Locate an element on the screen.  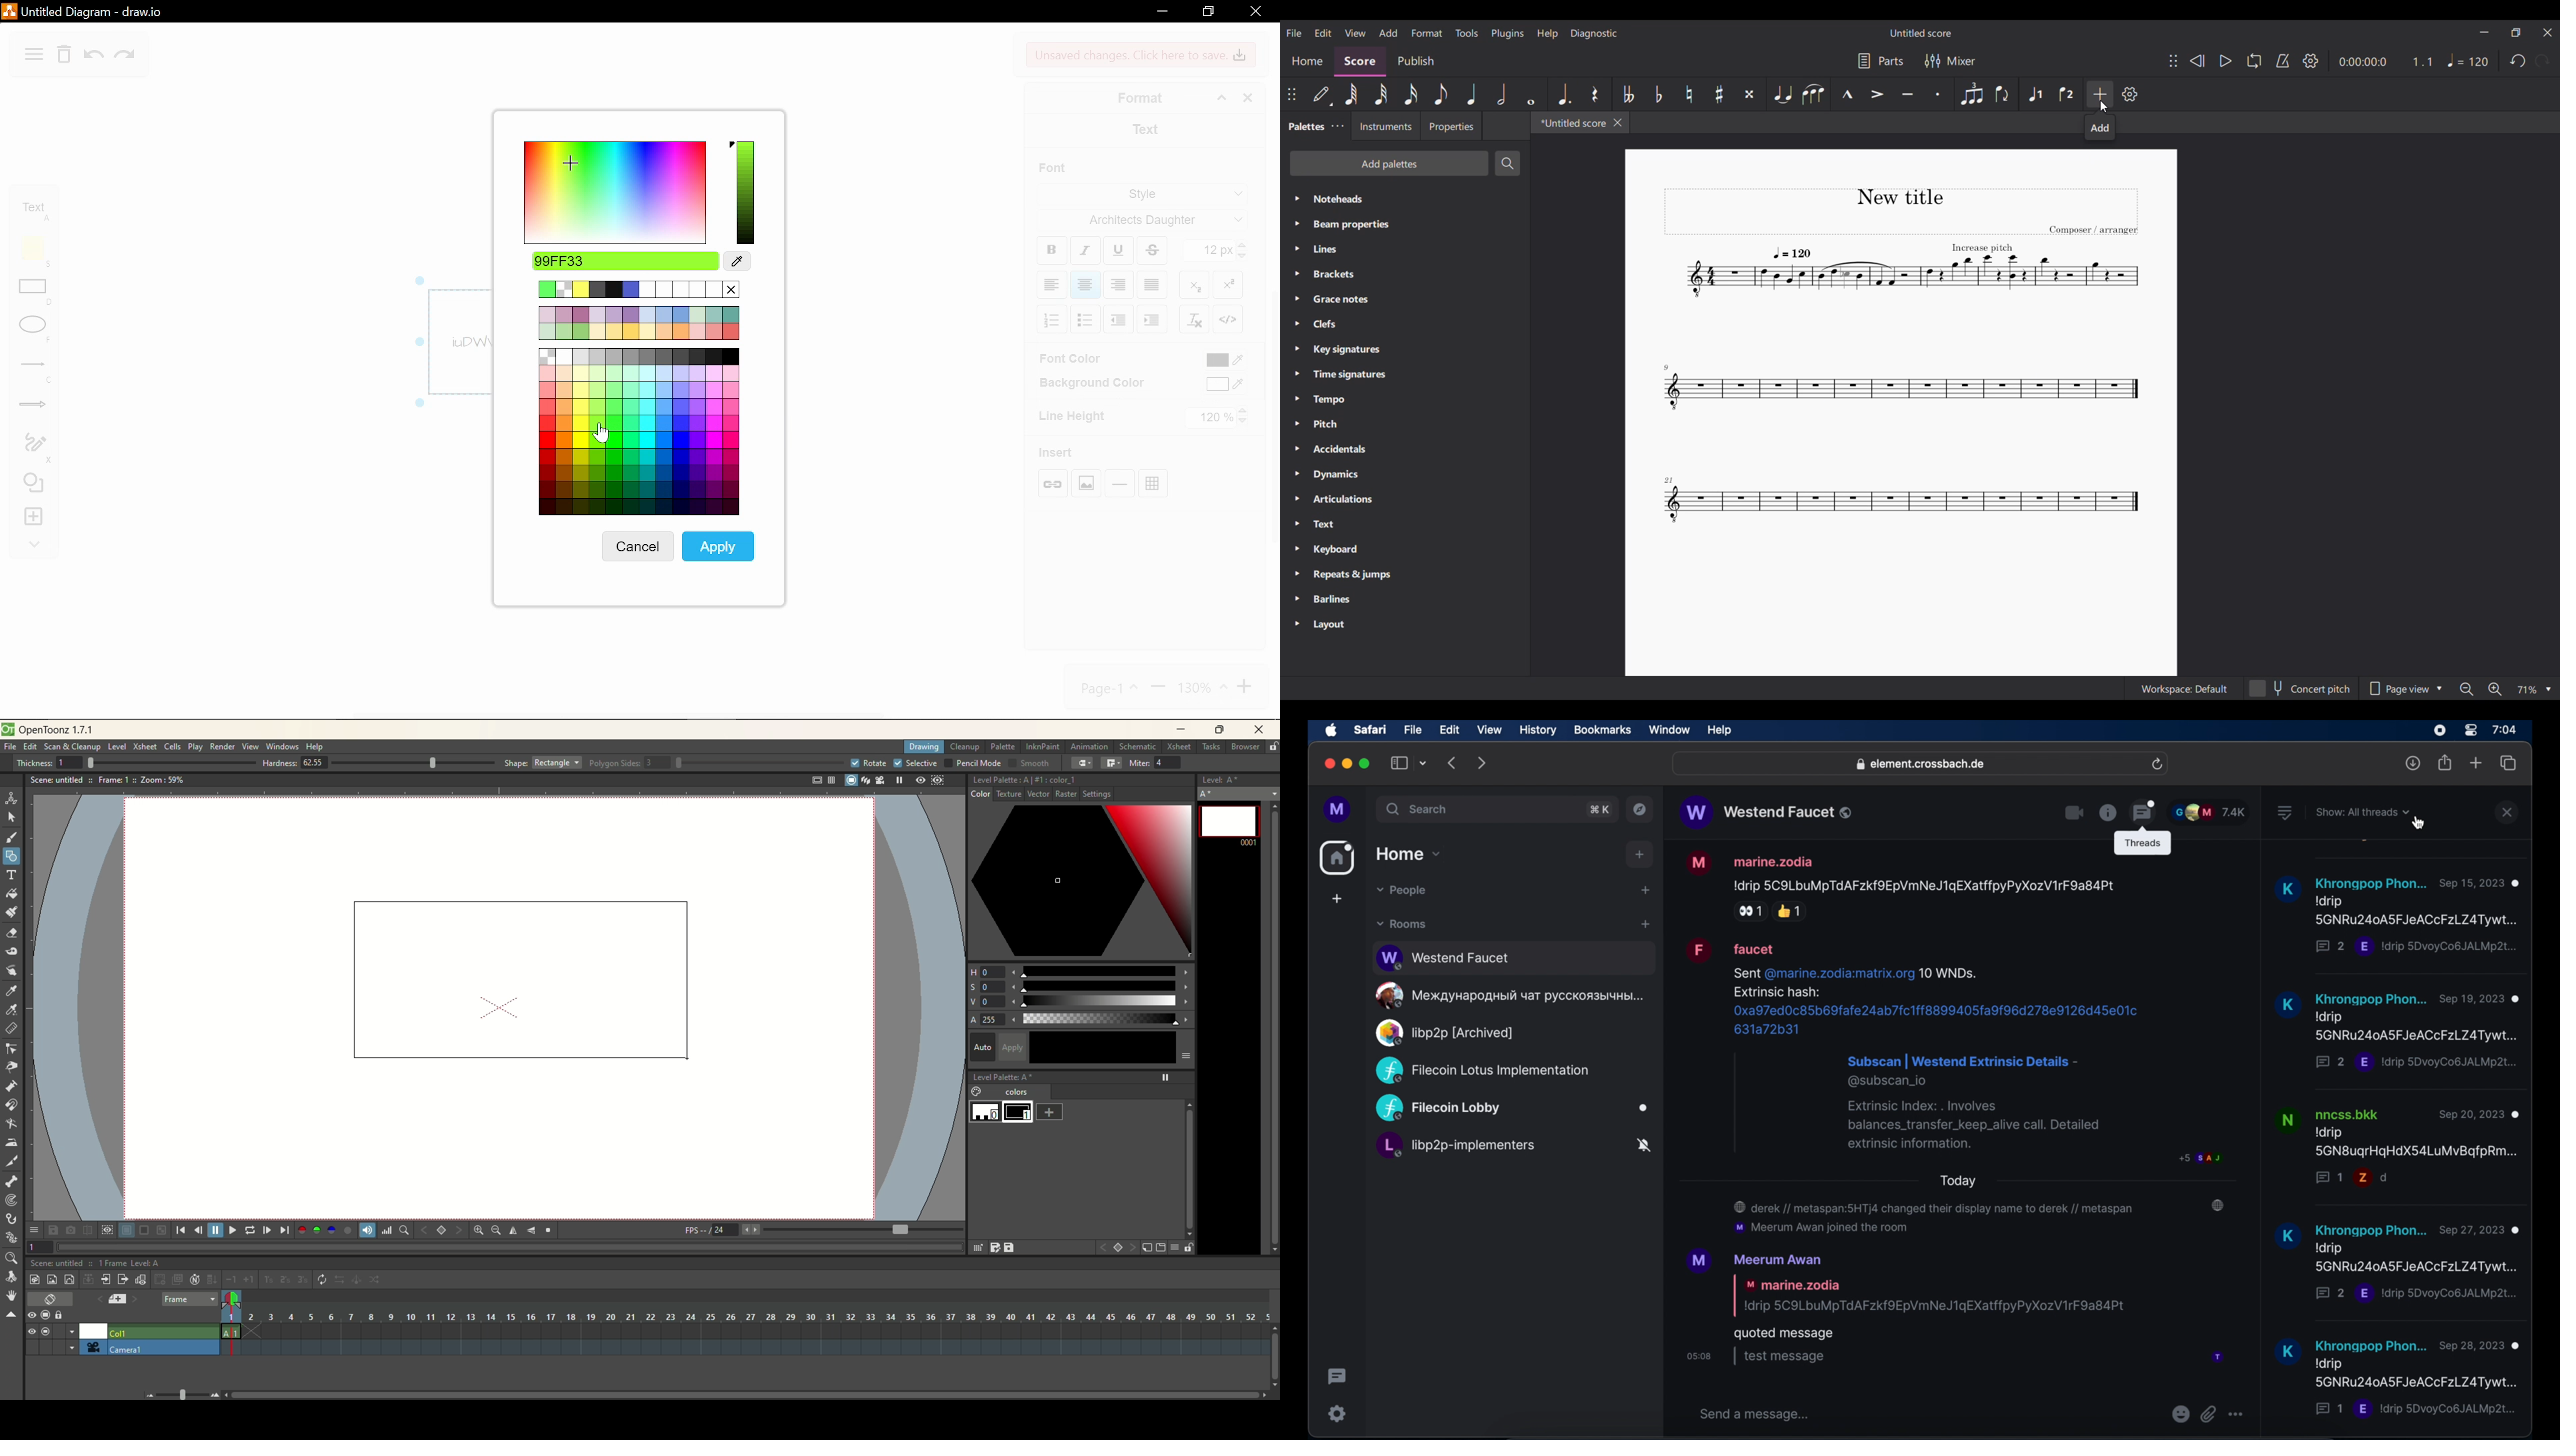
K is located at coordinates (2284, 1352).